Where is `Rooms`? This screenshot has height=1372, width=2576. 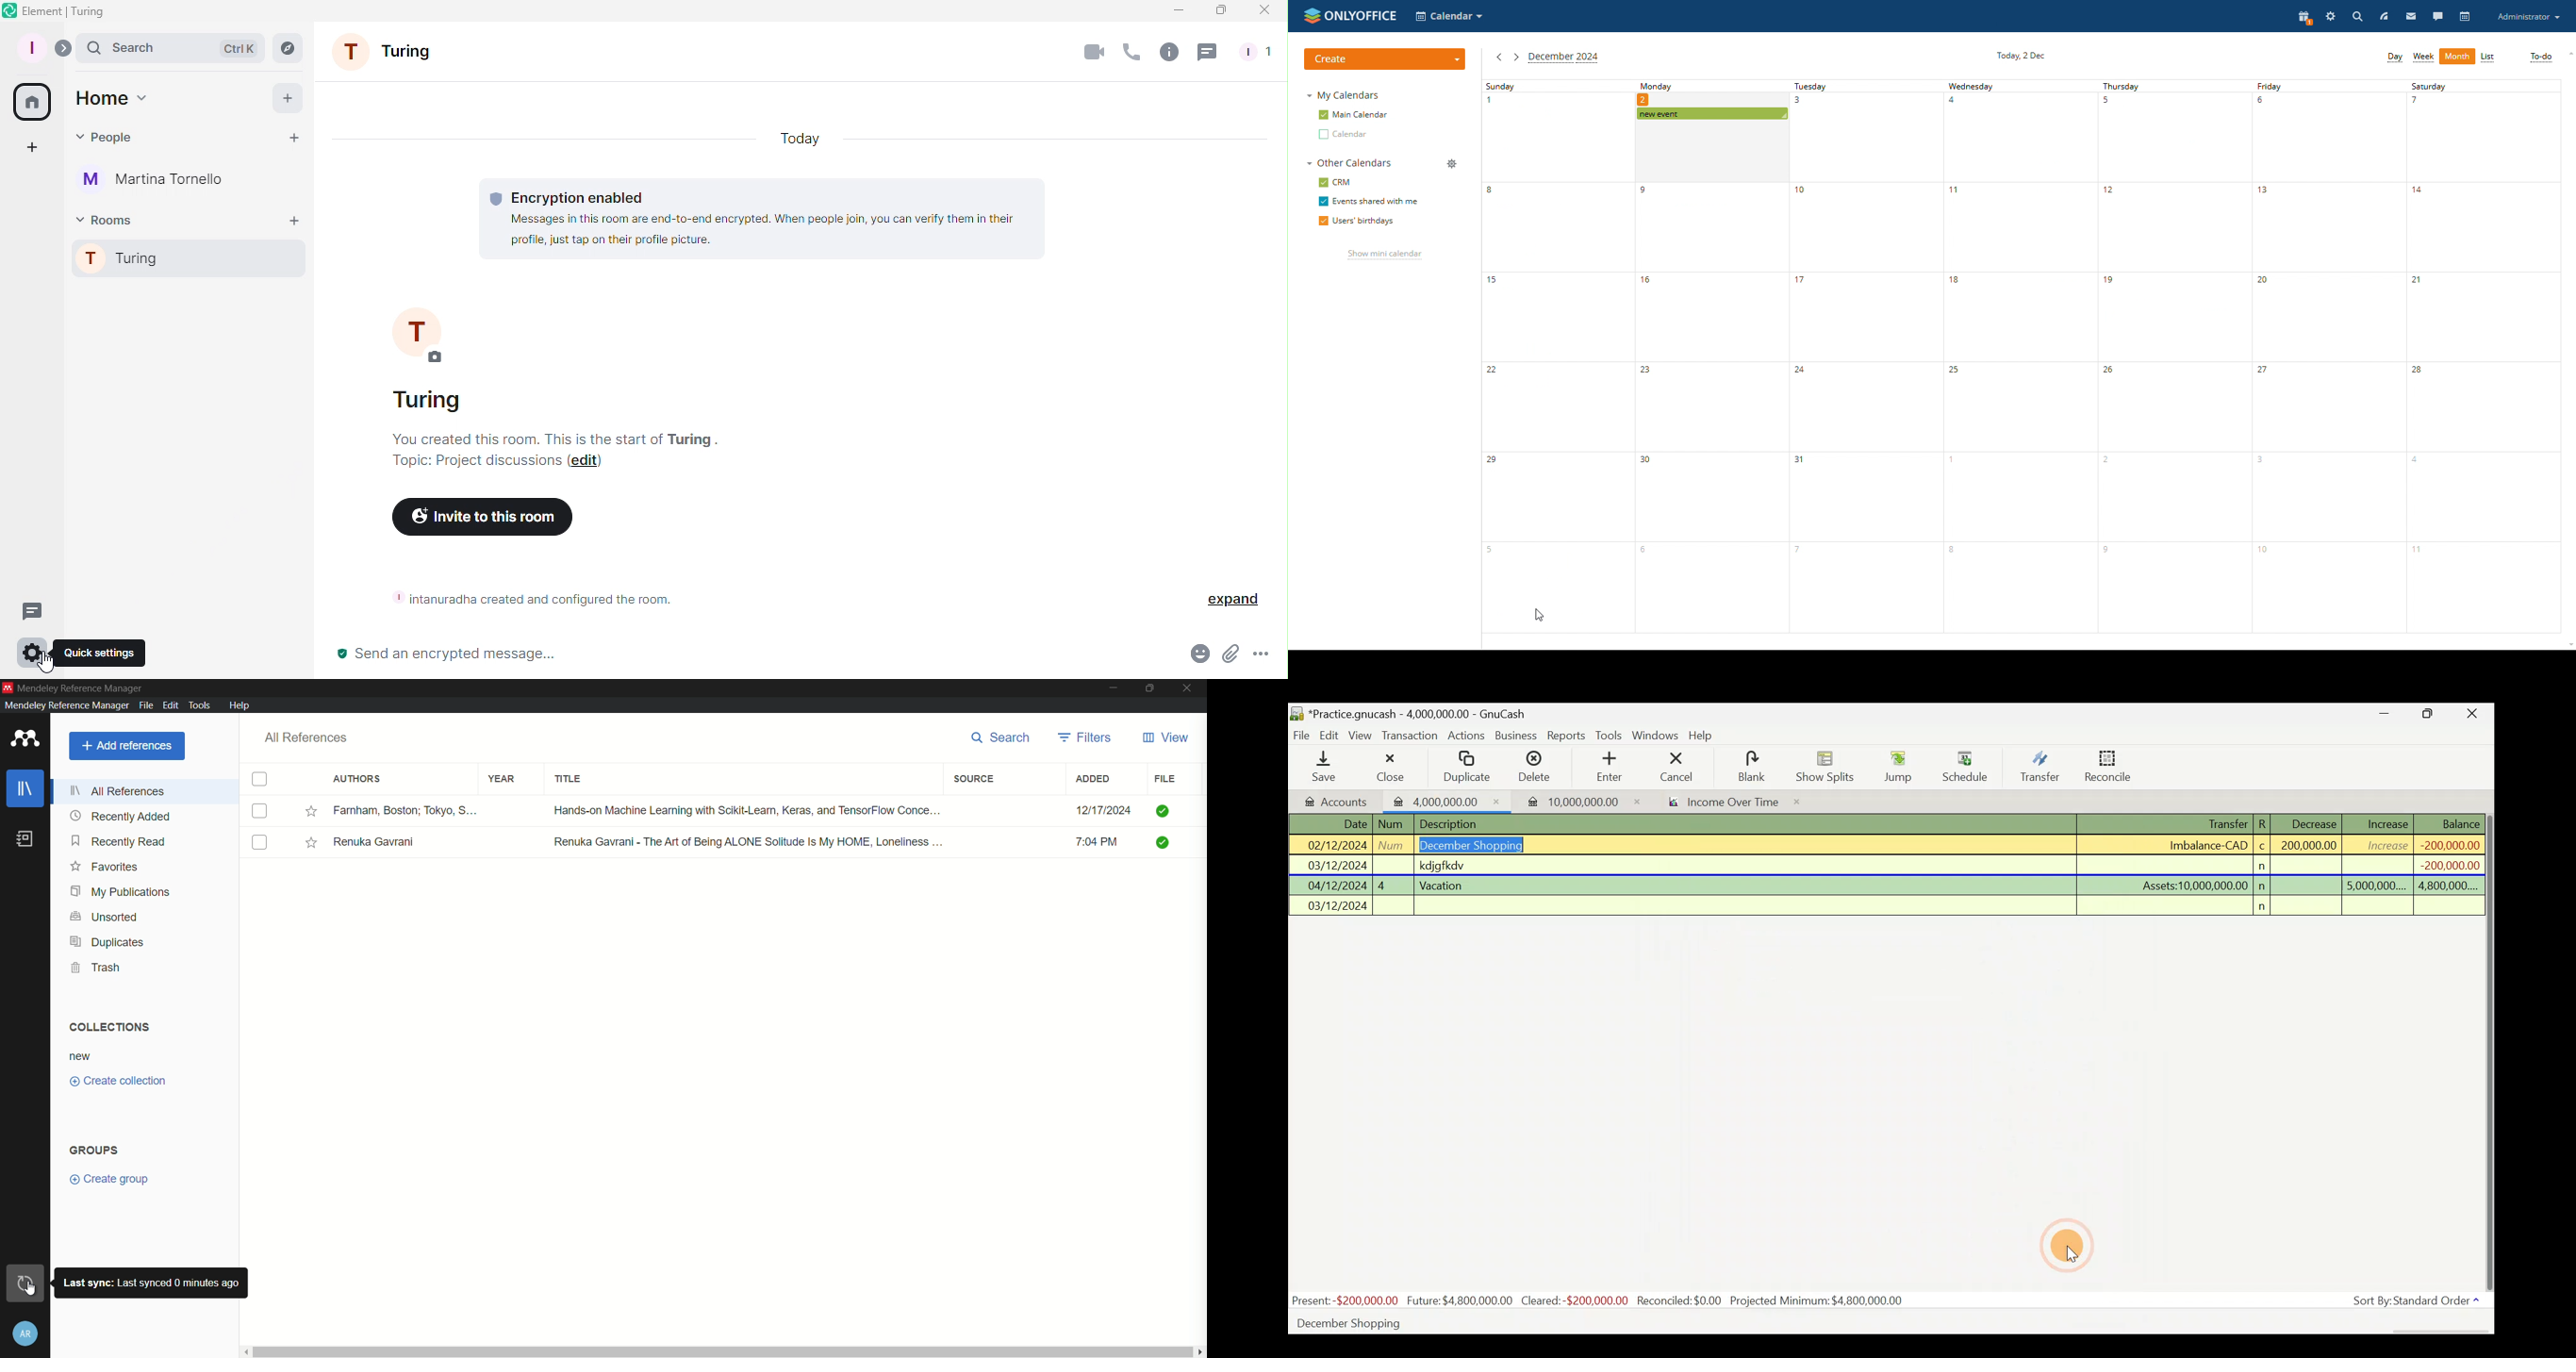 Rooms is located at coordinates (114, 219).